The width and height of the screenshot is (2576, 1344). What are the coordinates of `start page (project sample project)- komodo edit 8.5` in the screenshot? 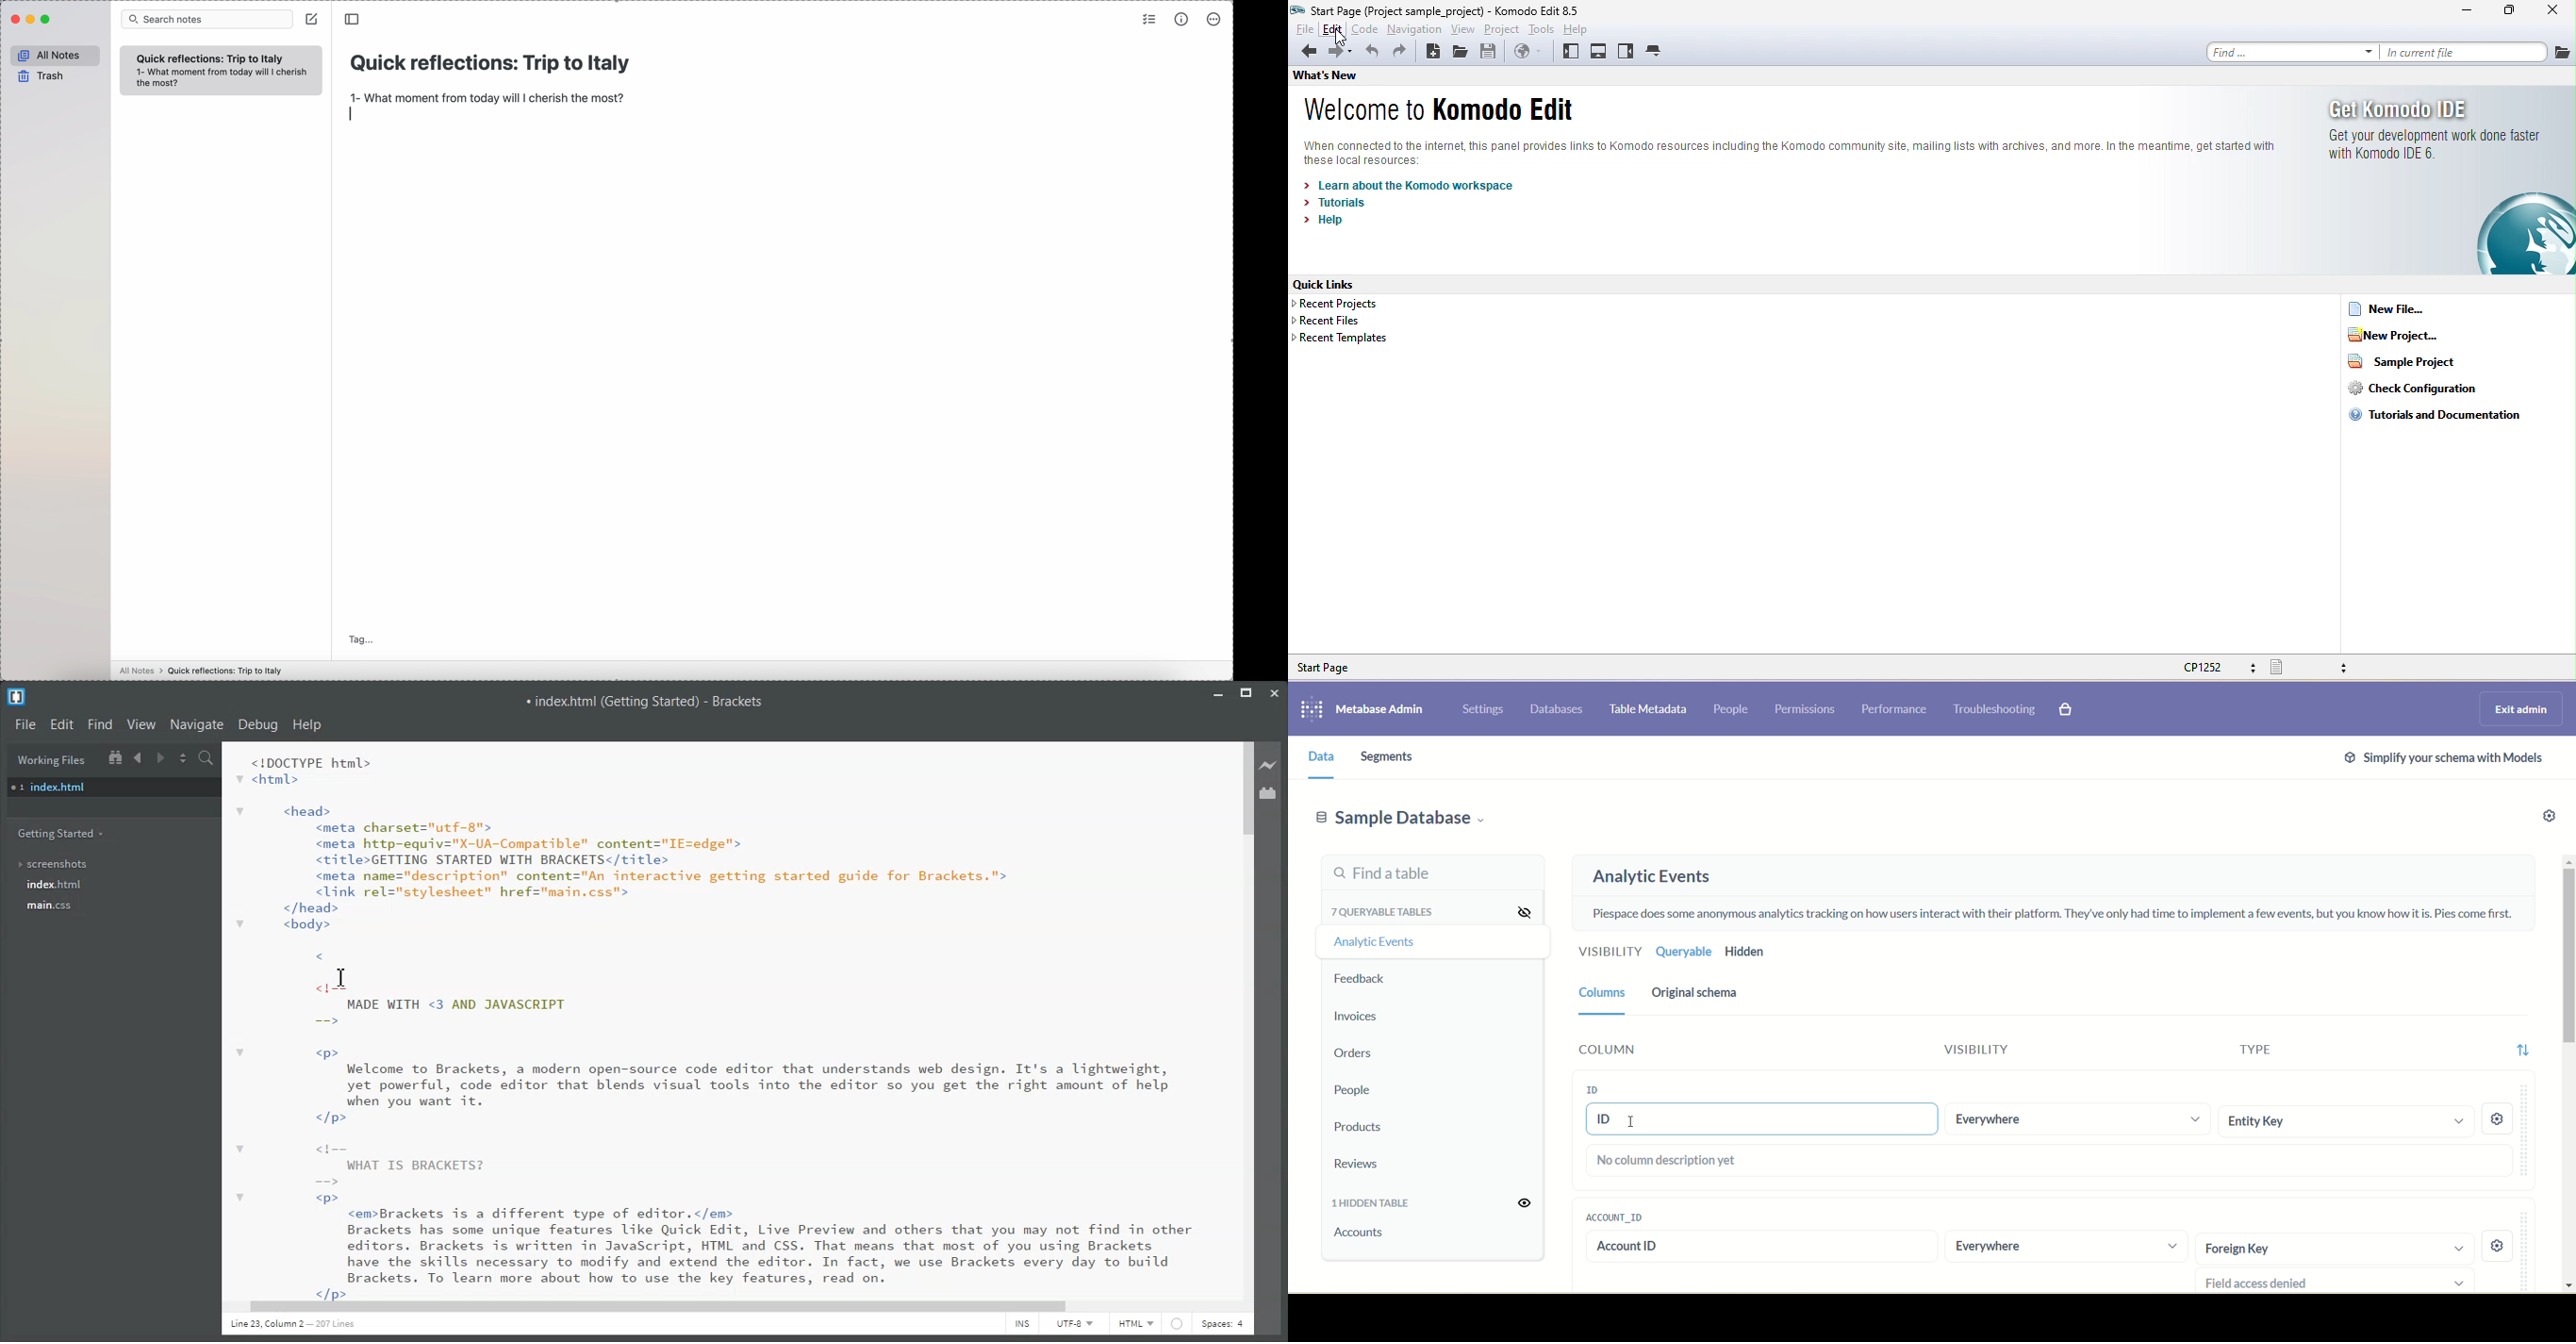 It's located at (1439, 10).